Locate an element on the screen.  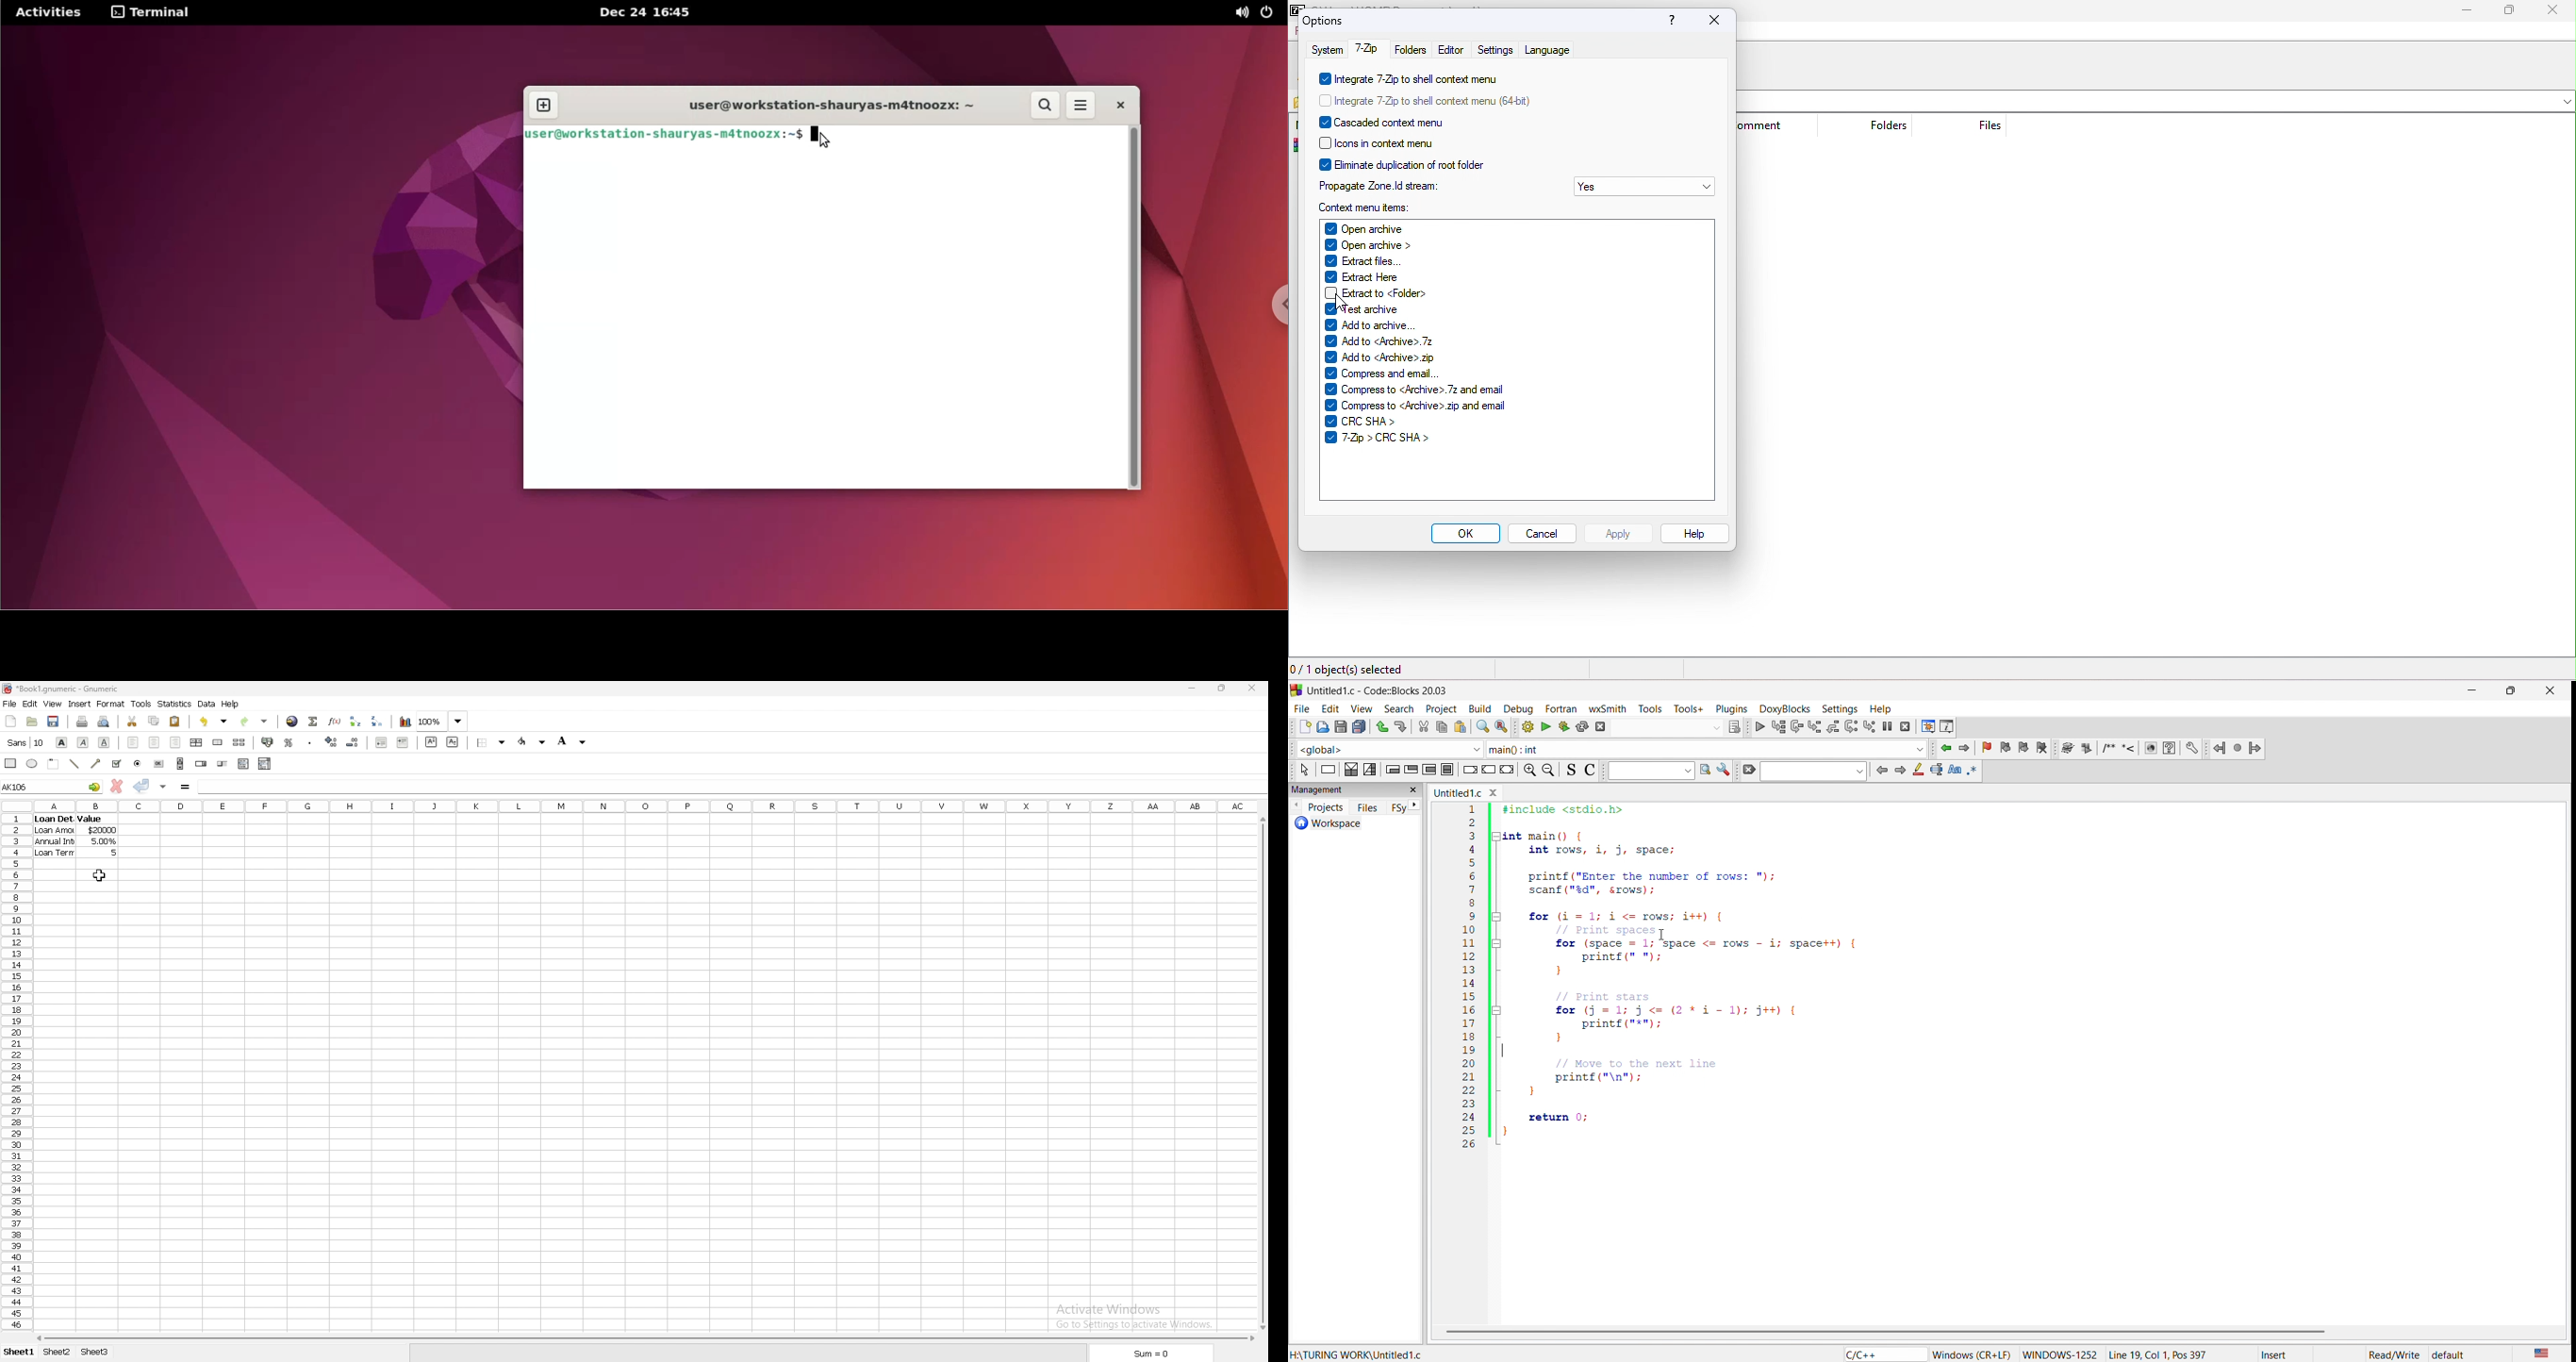
spin button is located at coordinates (202, 763).